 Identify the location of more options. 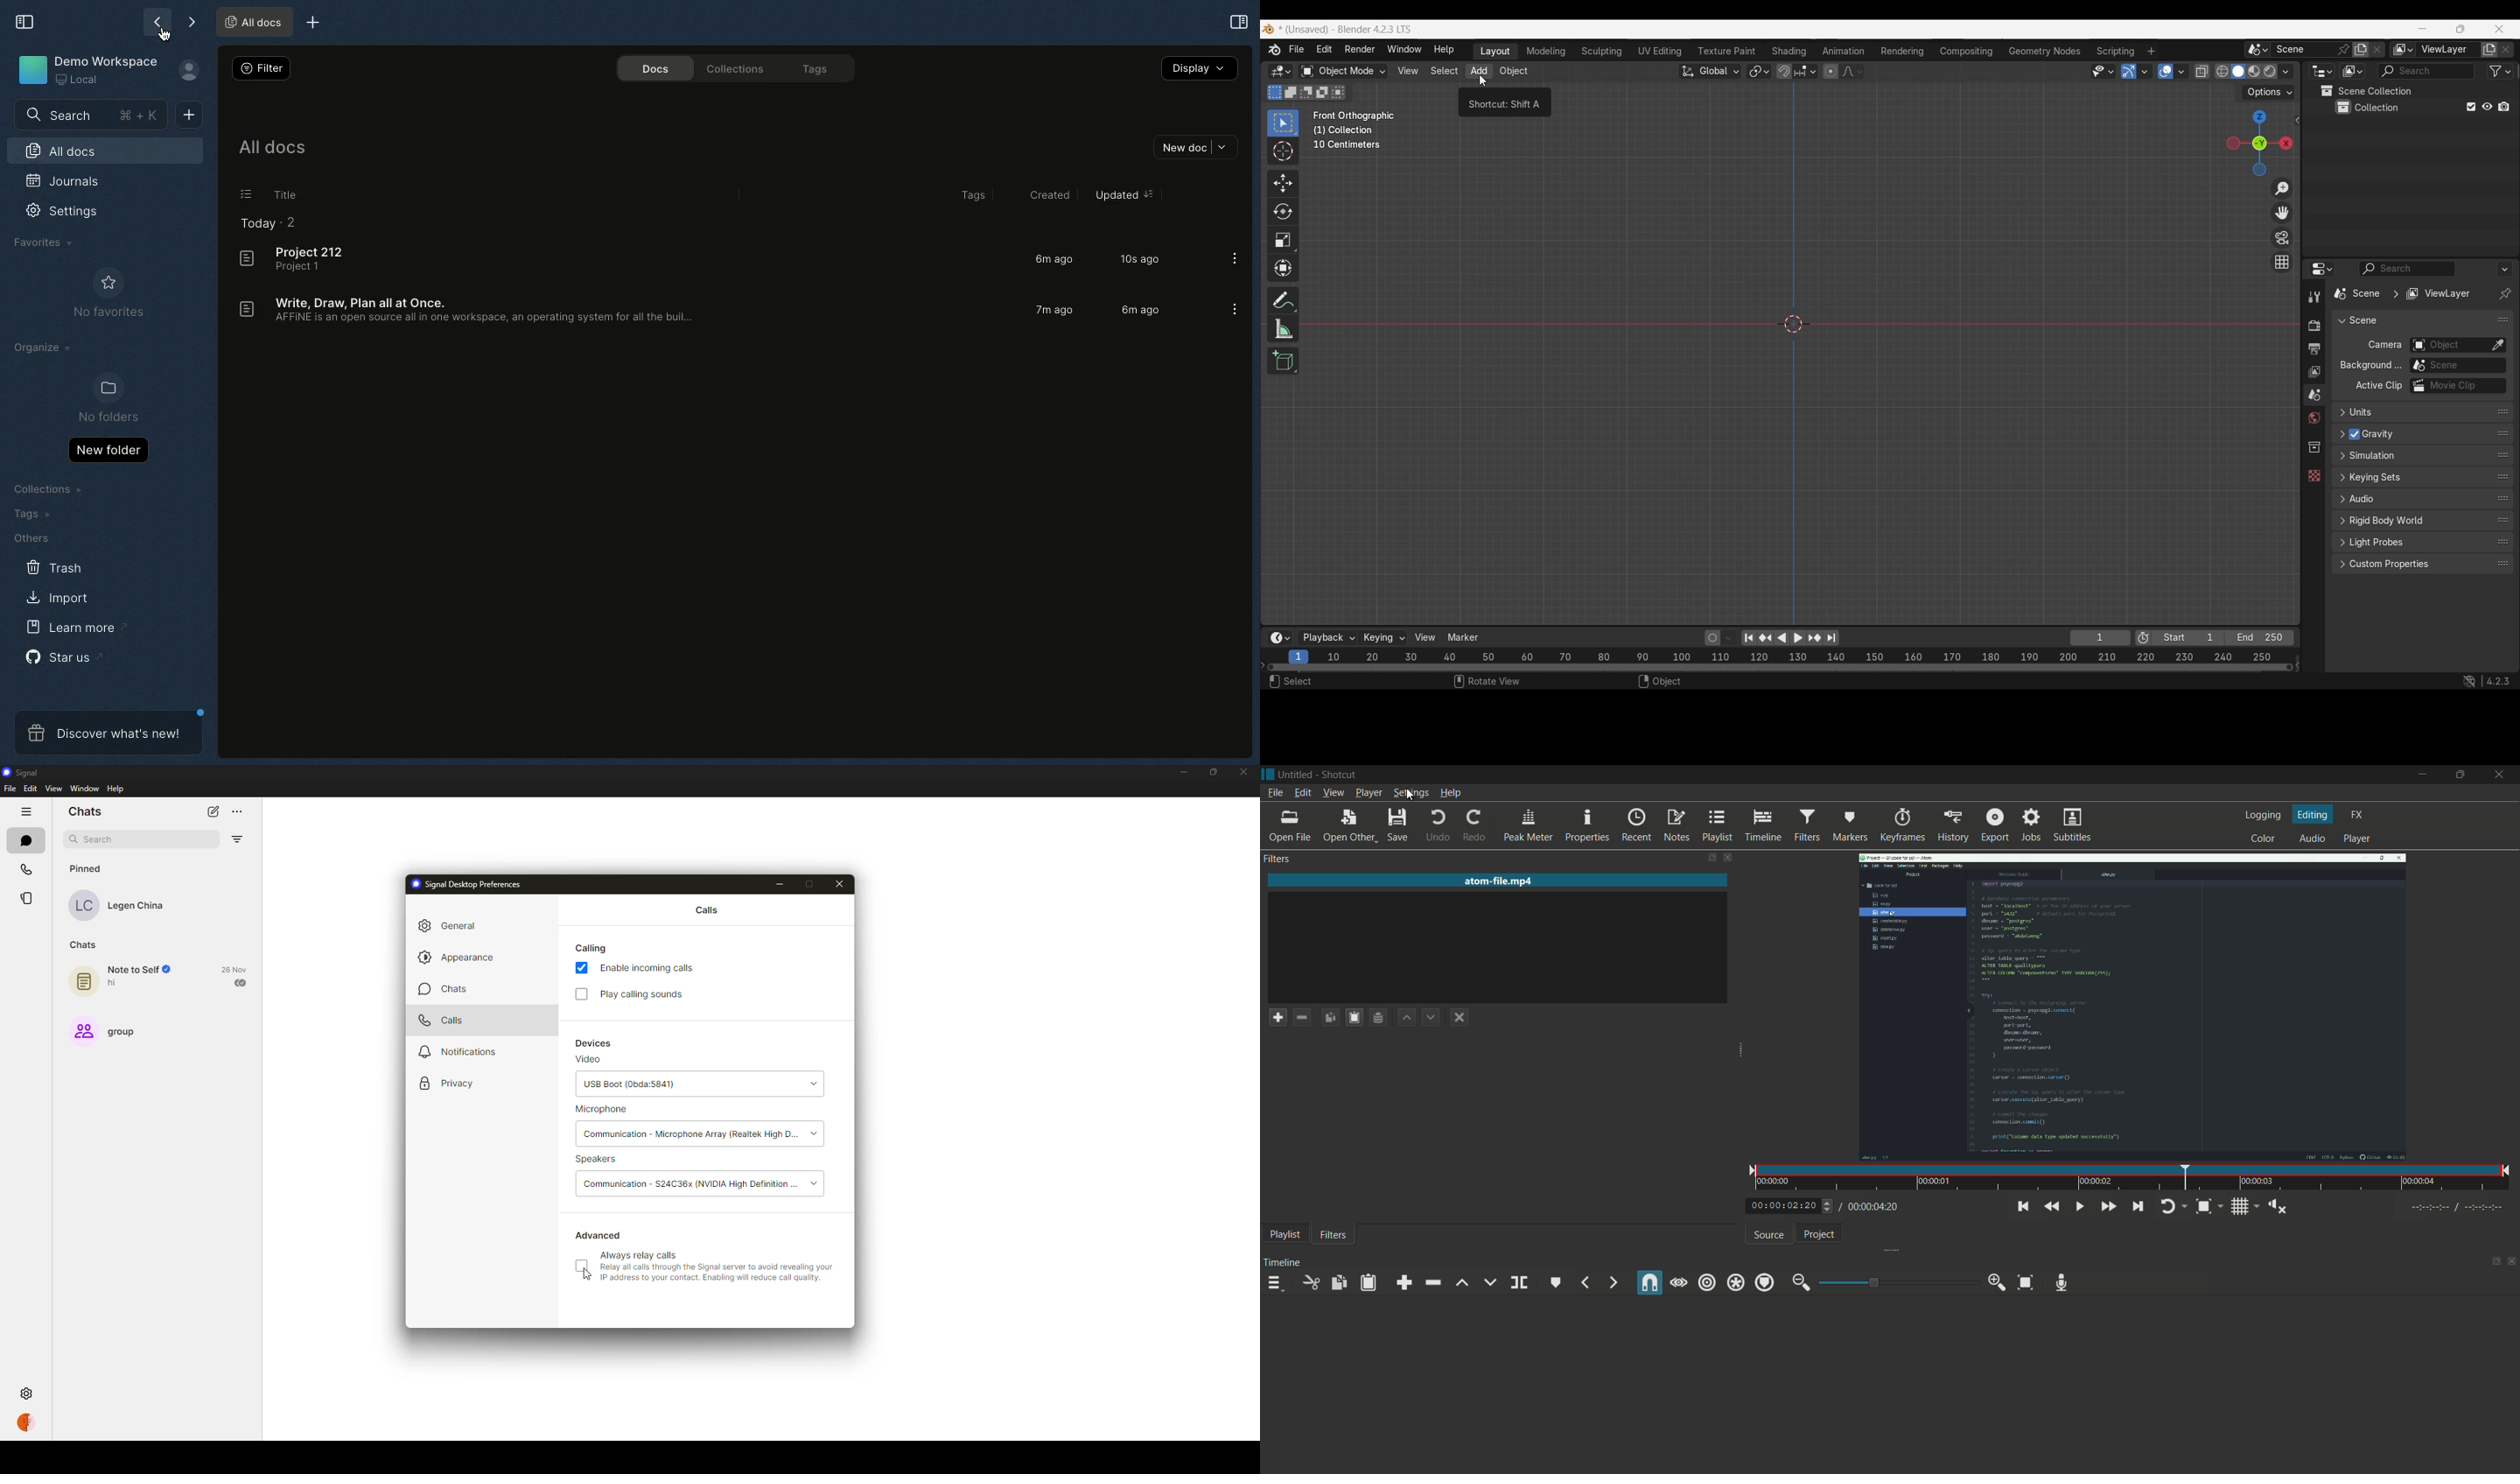
(1232, 260).